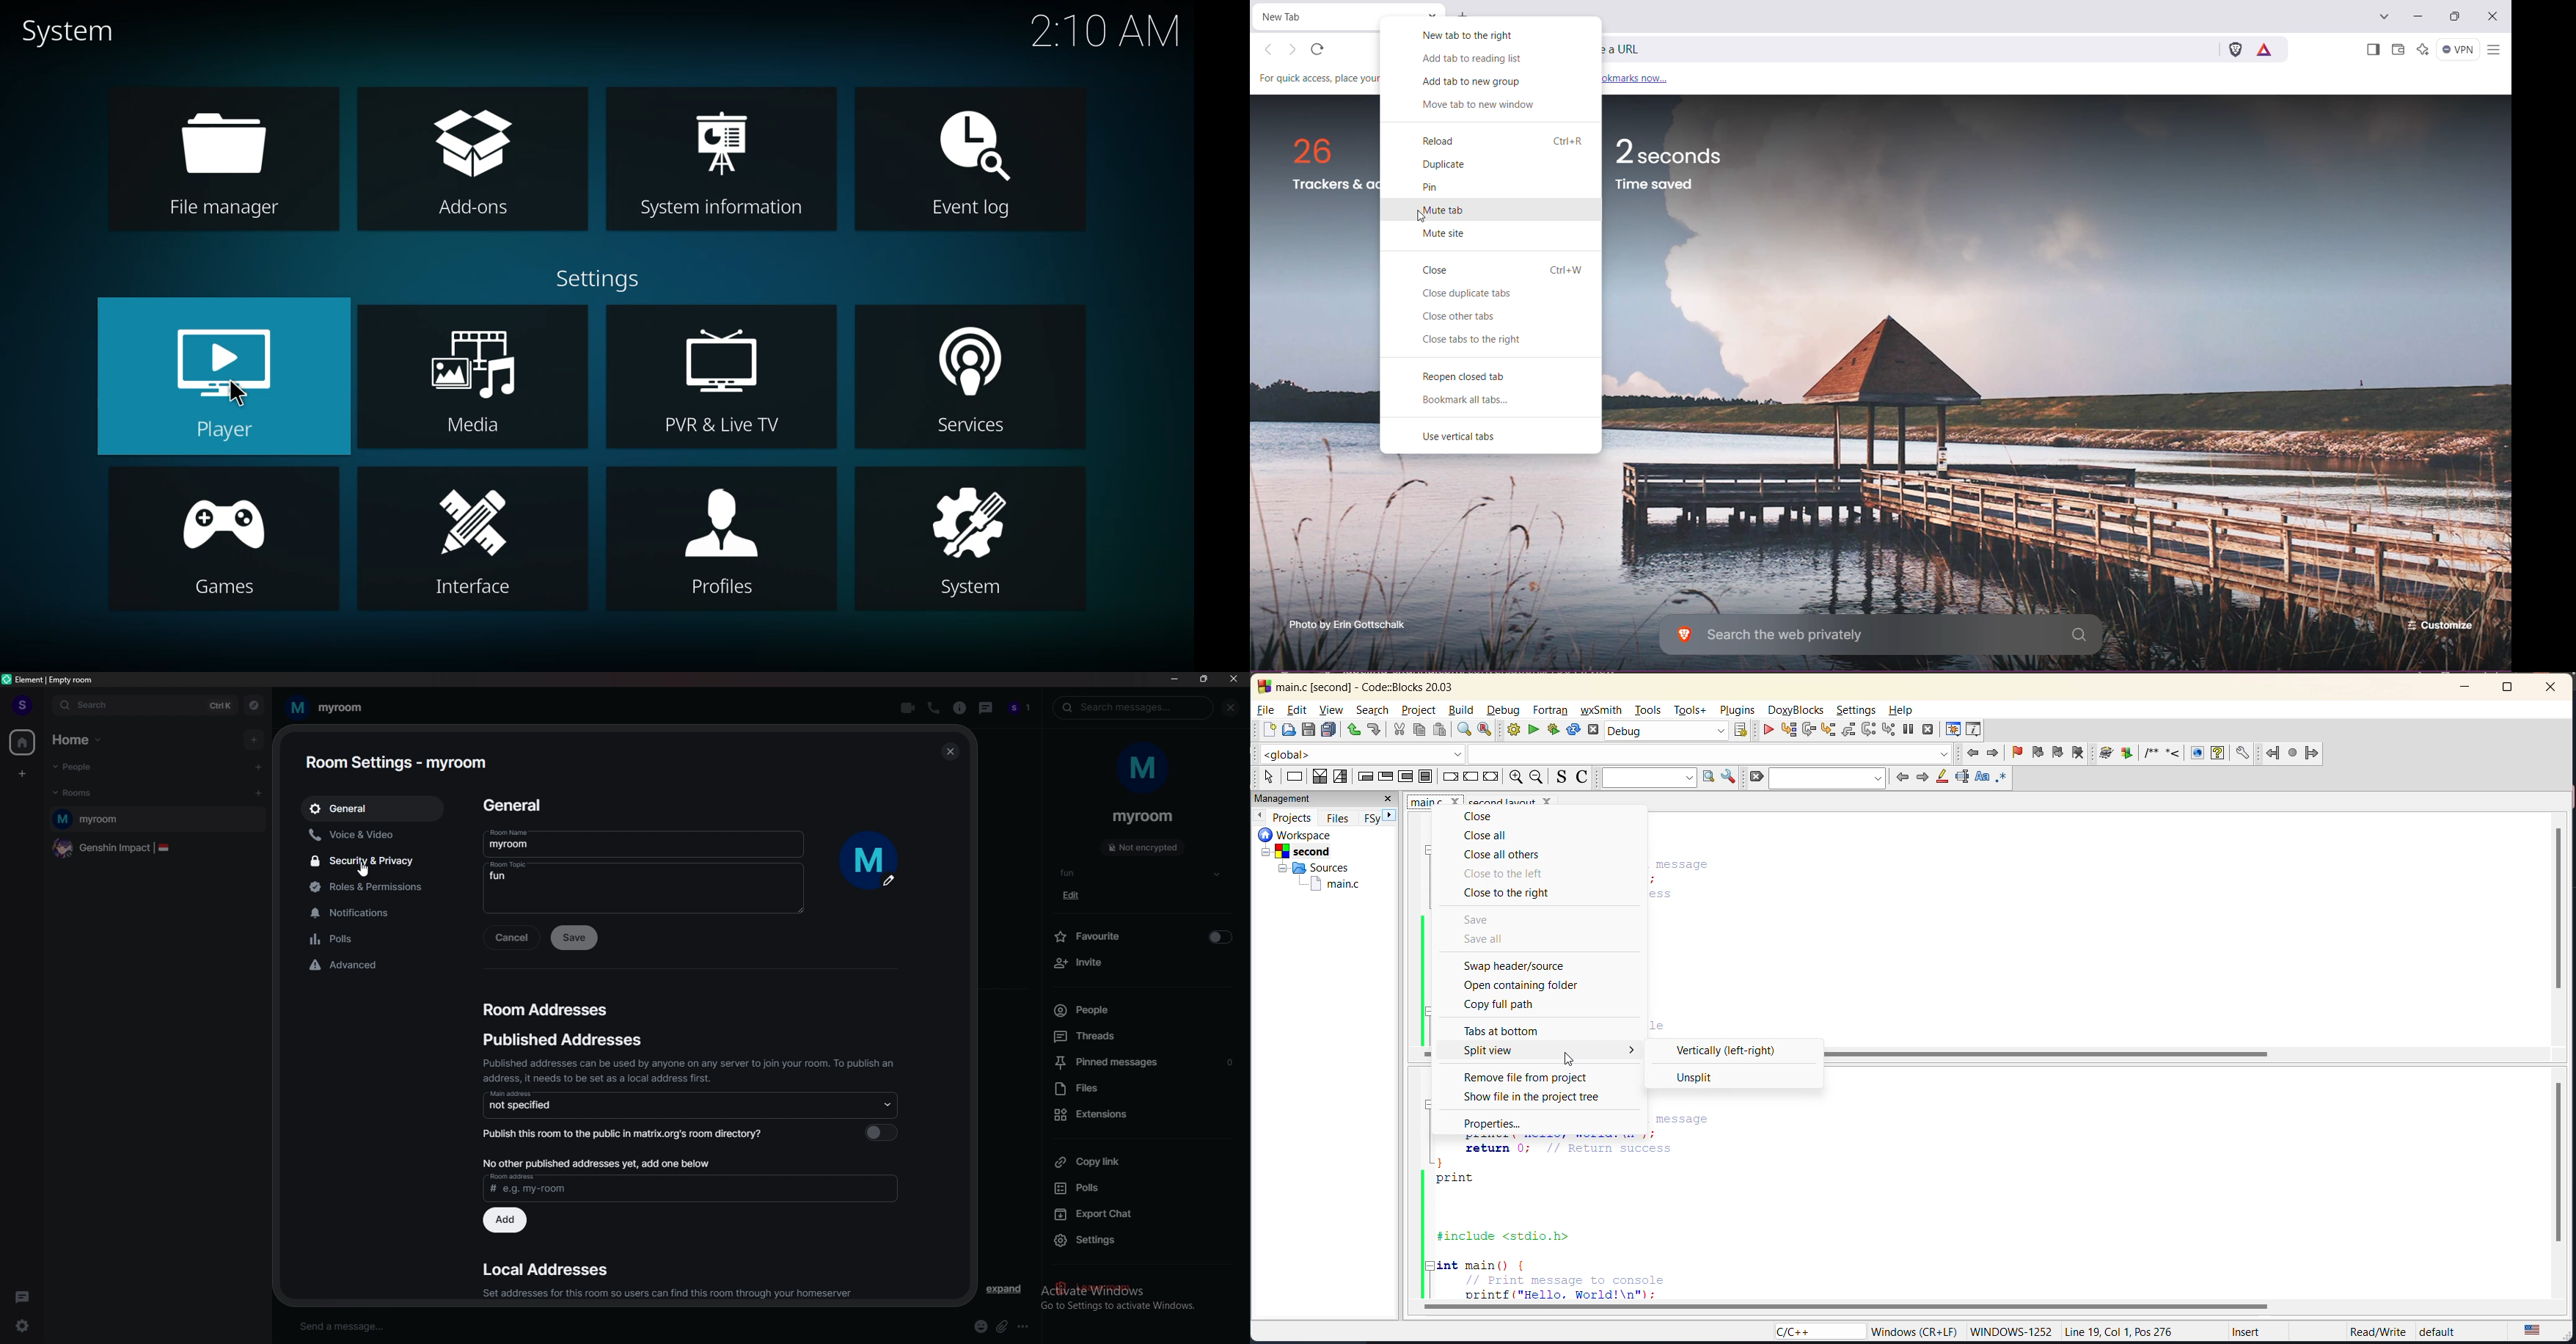 The height and width of the screenshot is (1344, 2576). Describe the element at coordinates (1537, 1098) in the screenshot. I see `show file in the project tree` at that location.